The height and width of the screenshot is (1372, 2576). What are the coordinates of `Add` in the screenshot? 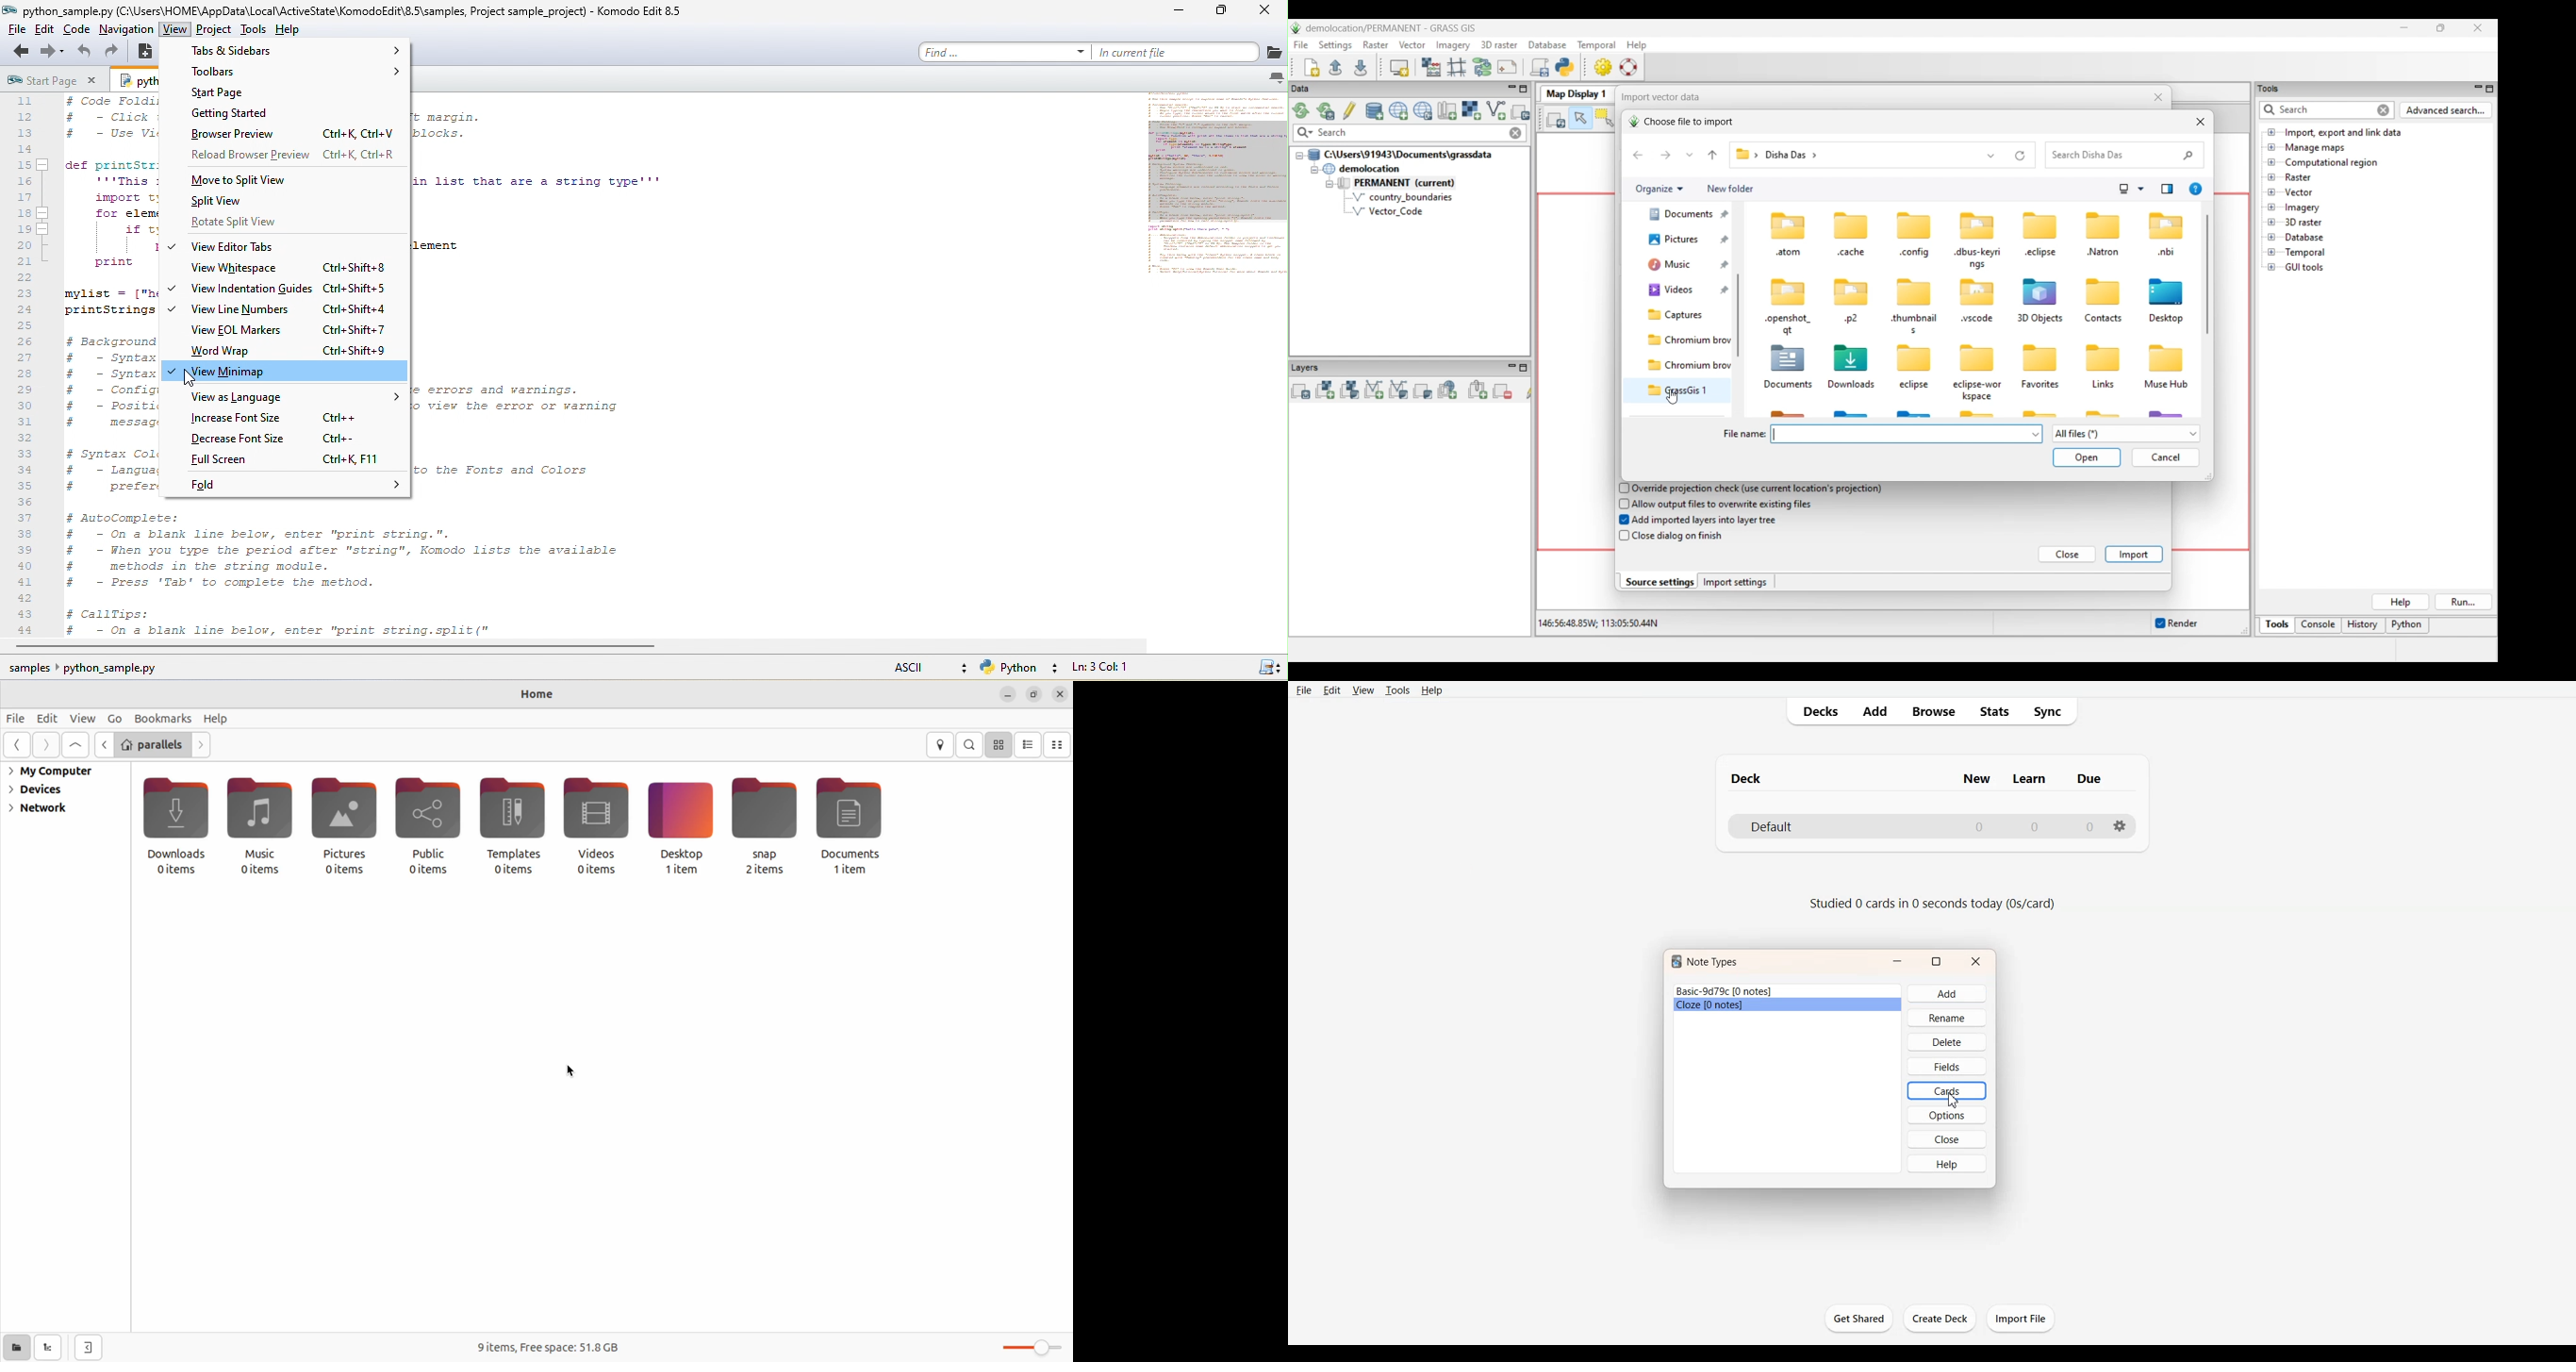 It's located at (1946, 994).